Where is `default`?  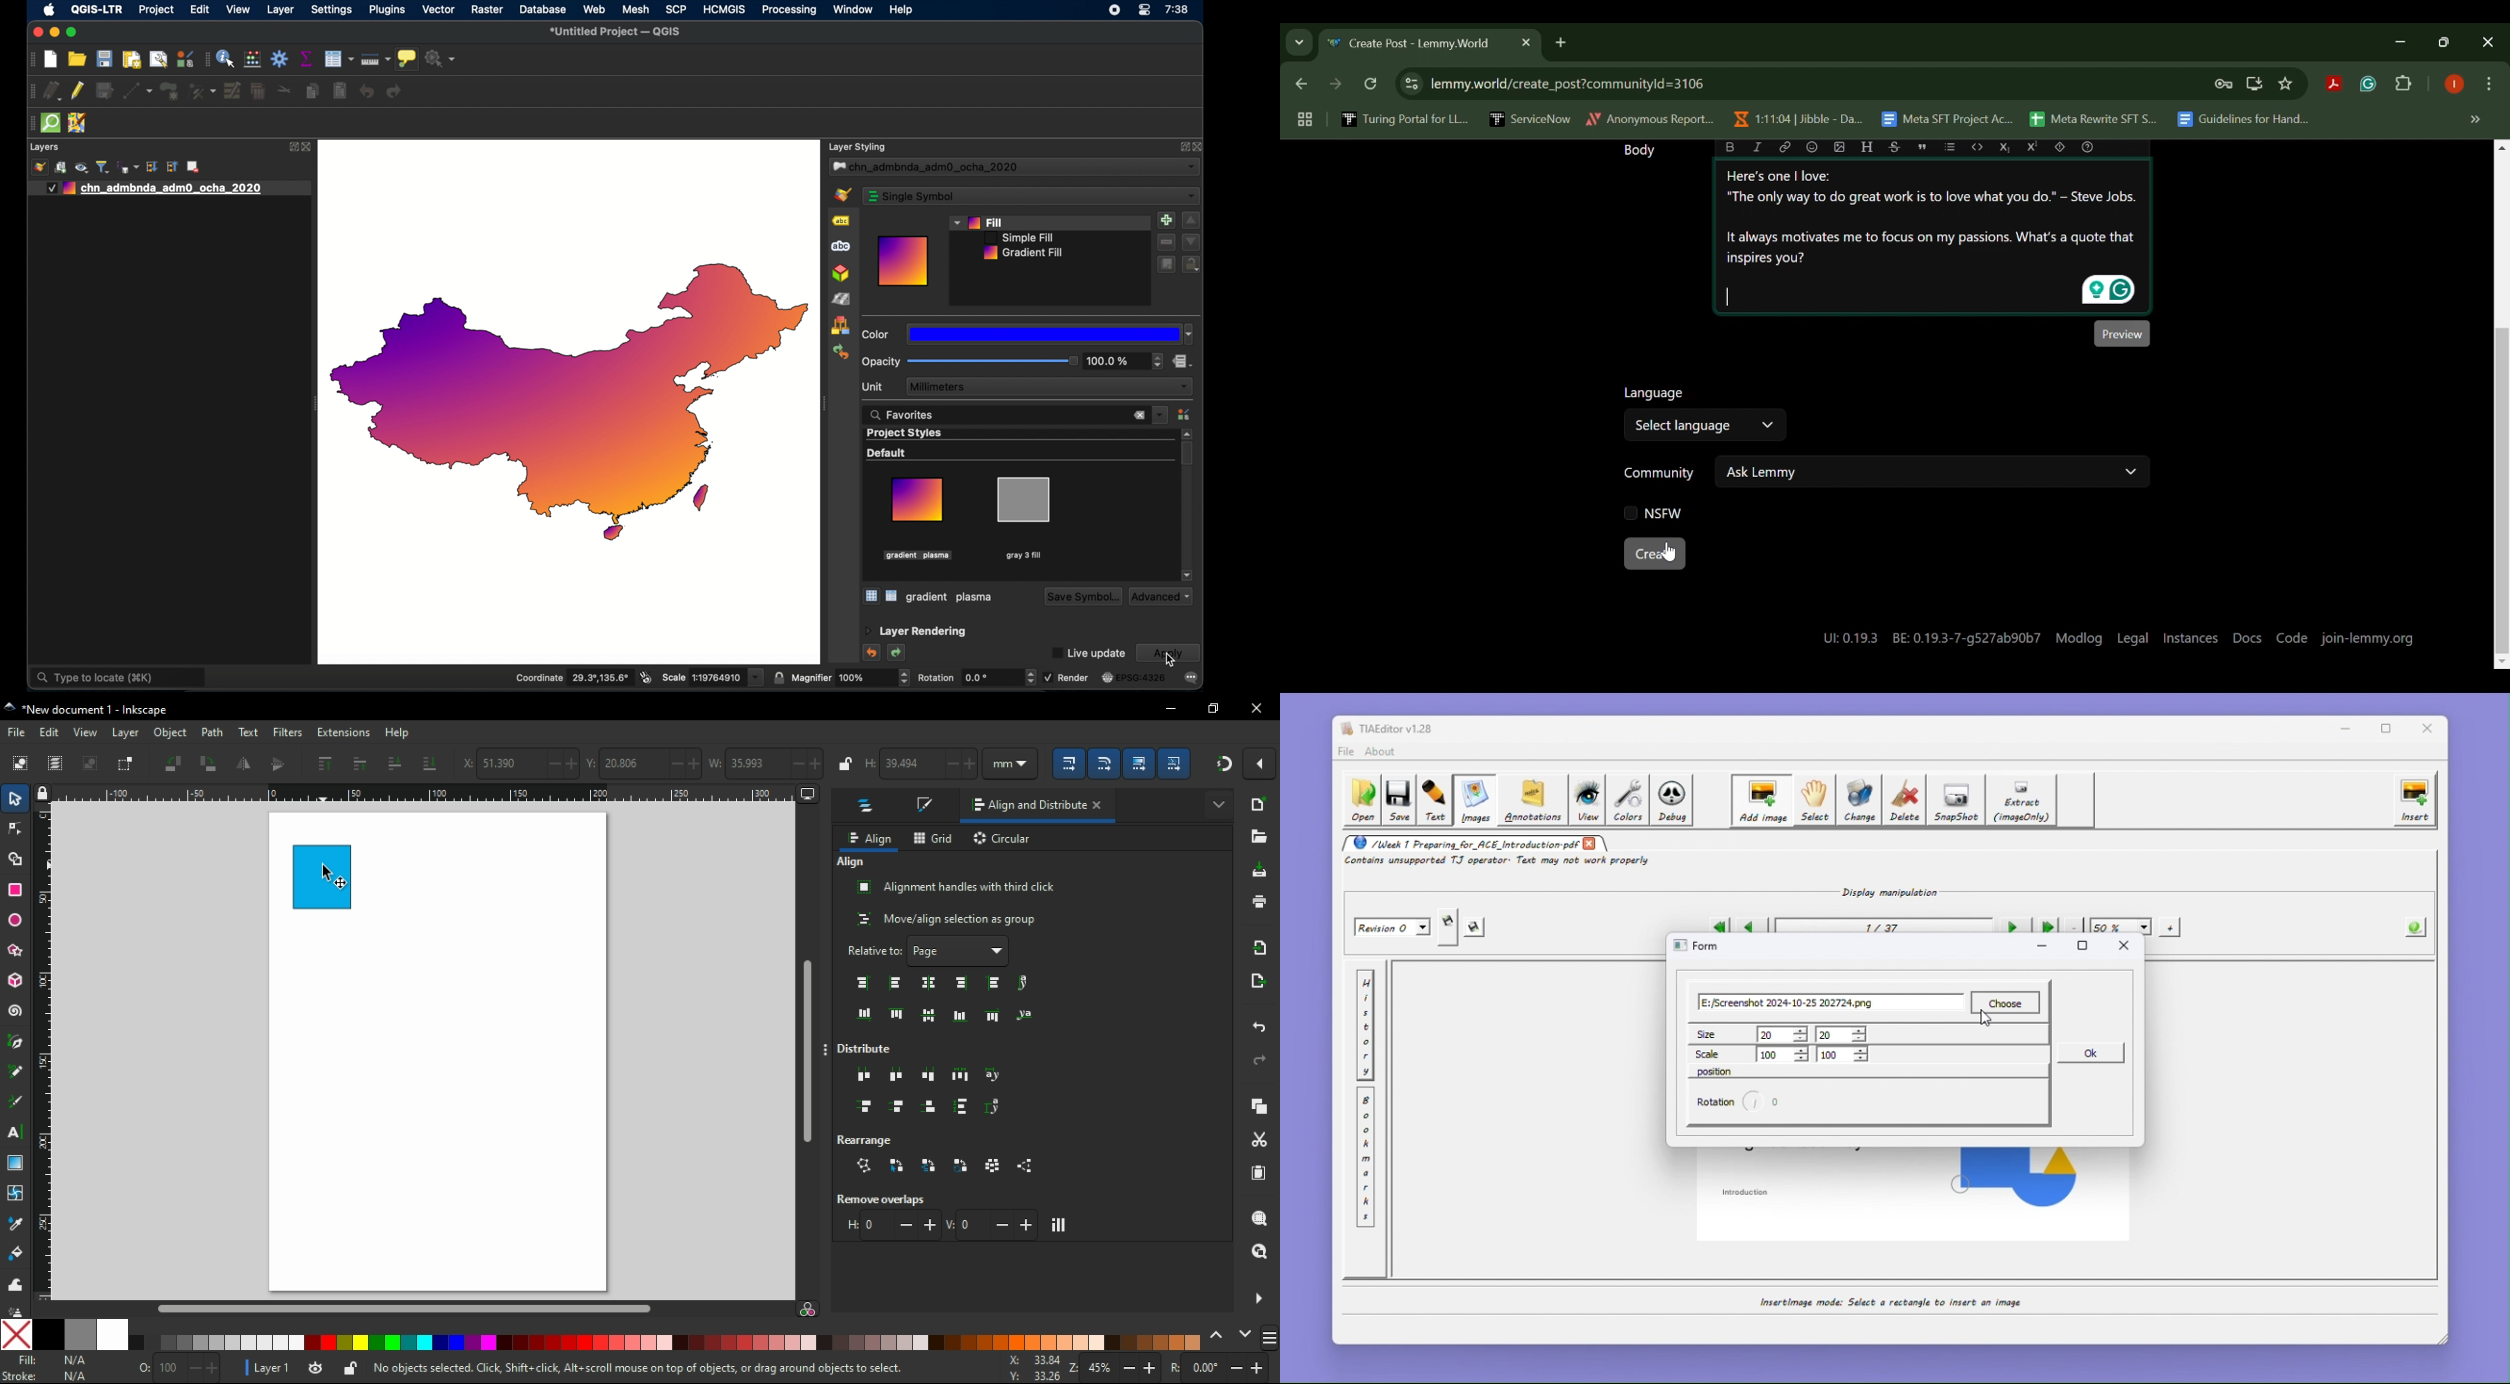 default is located at coordinates (887, 453).